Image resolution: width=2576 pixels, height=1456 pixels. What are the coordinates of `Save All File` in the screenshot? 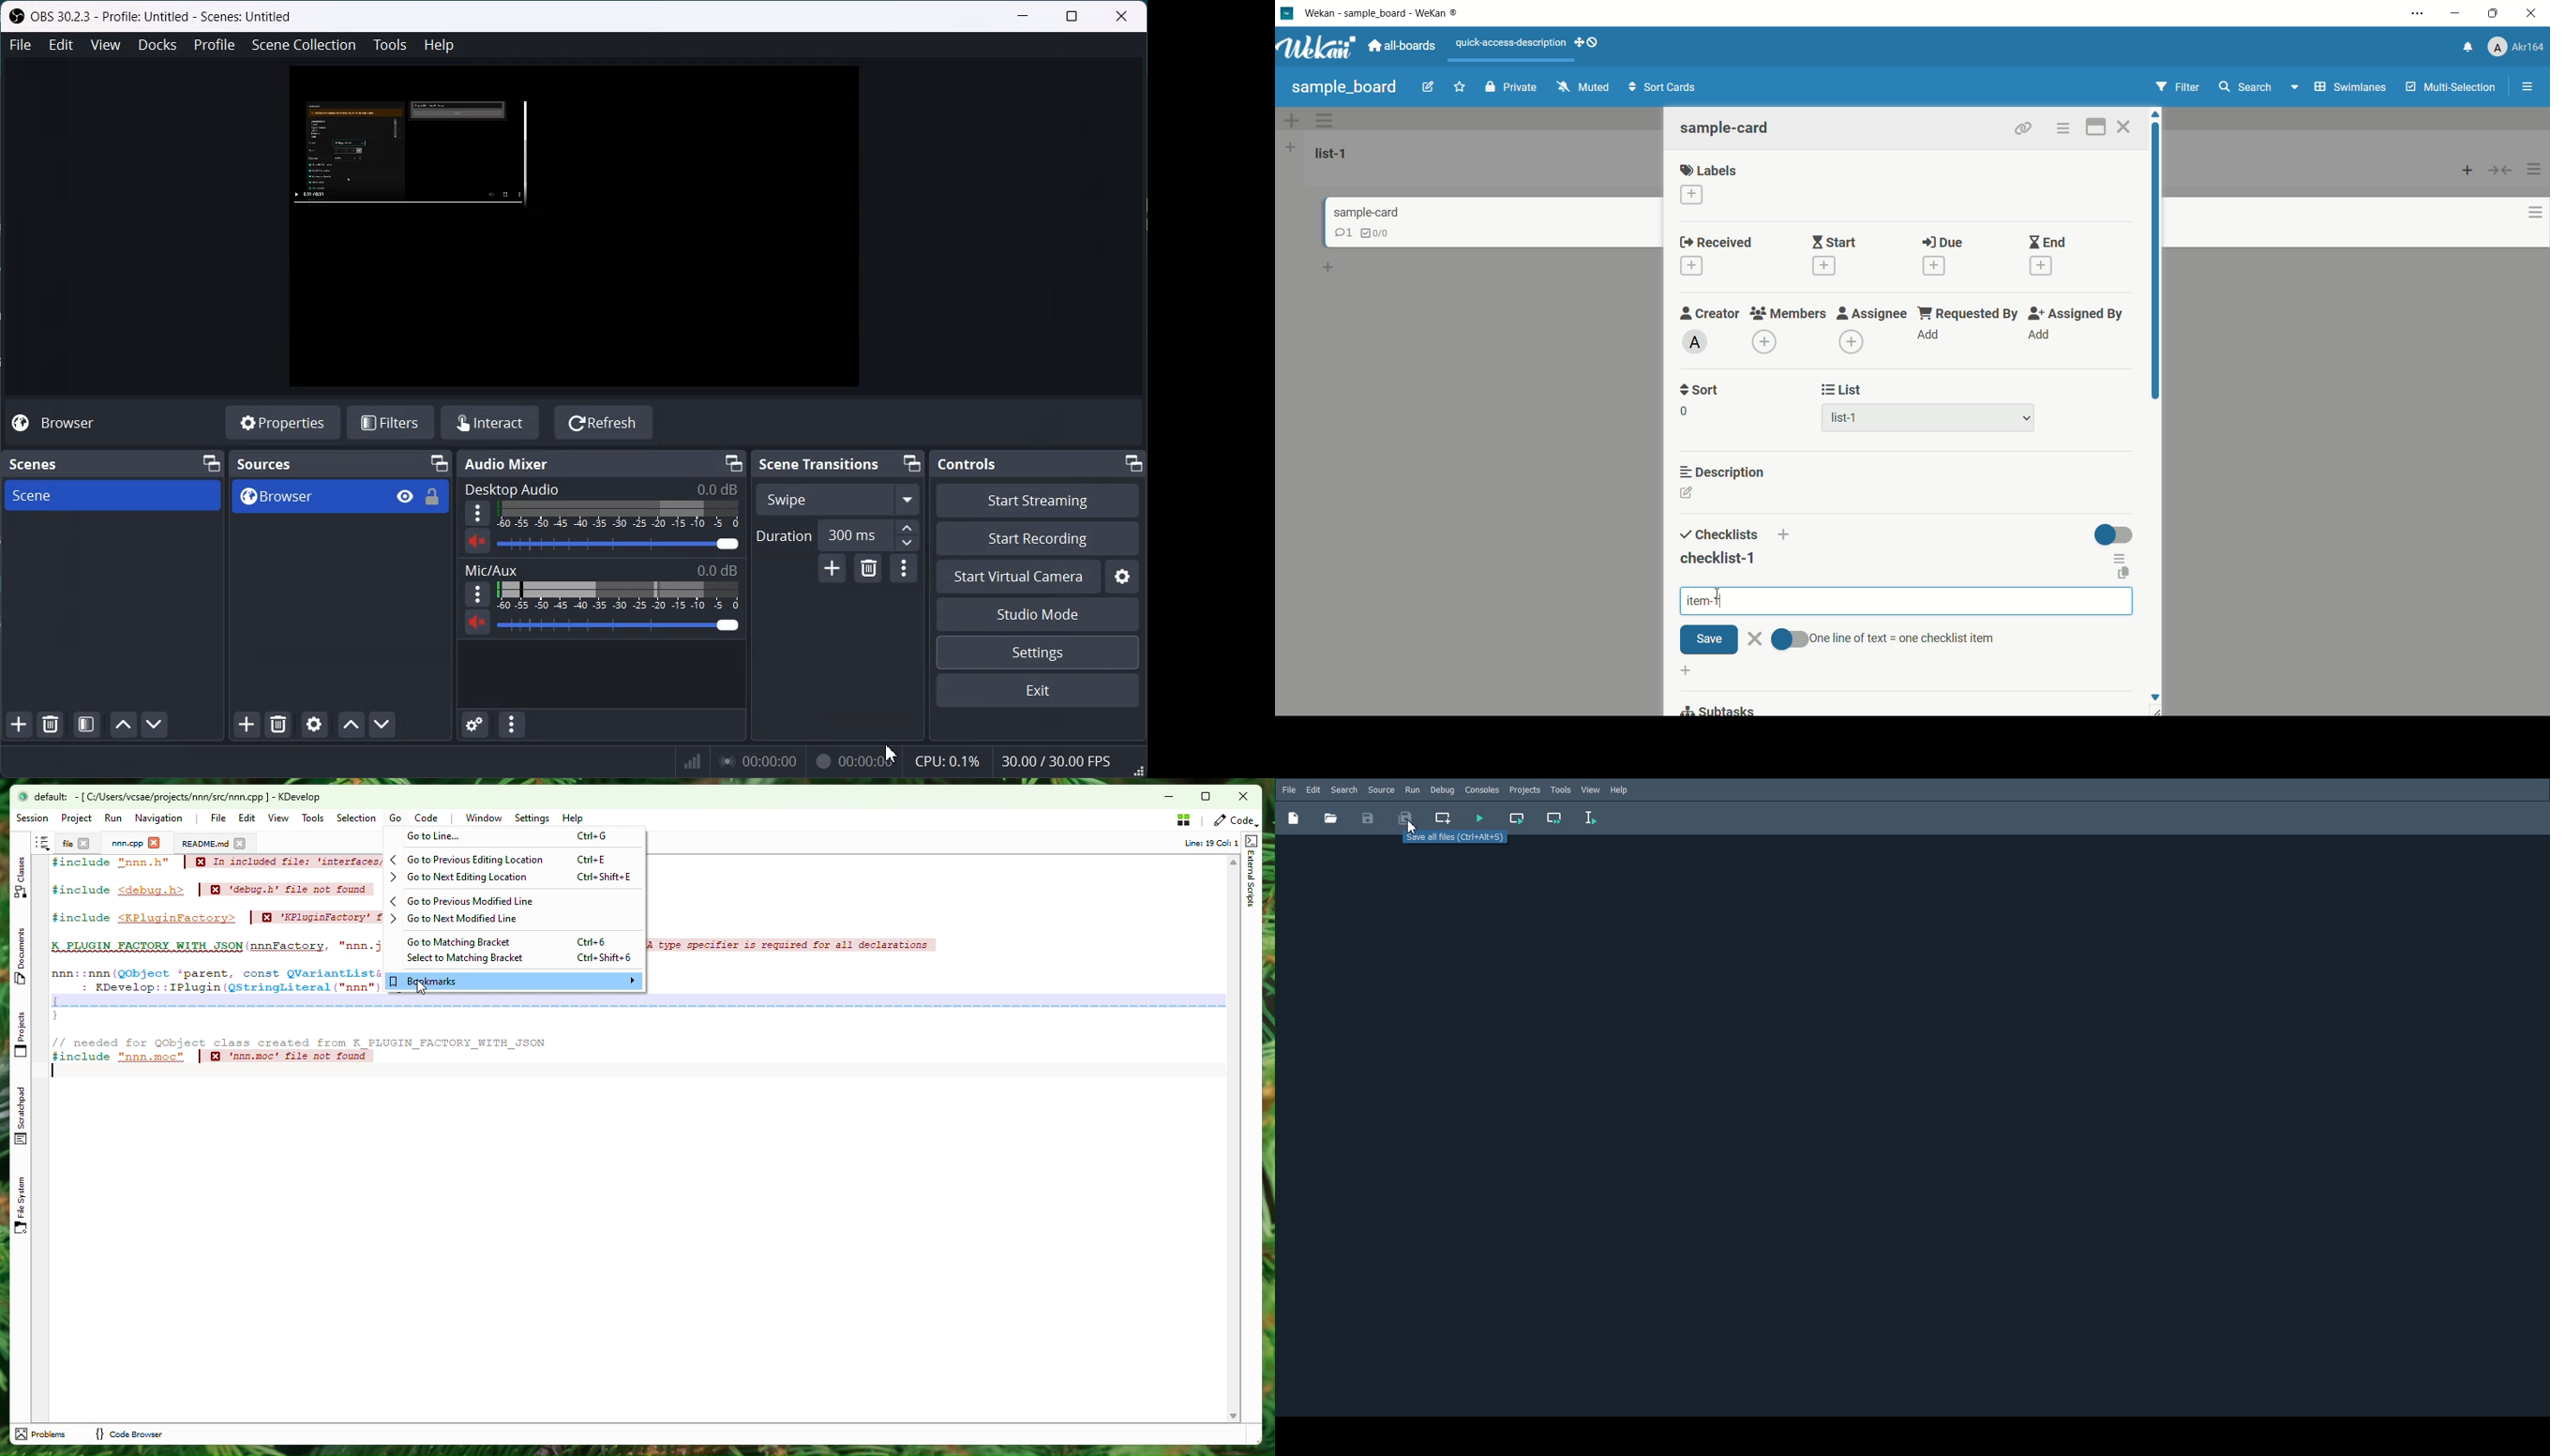 It's located at (1404, 818).